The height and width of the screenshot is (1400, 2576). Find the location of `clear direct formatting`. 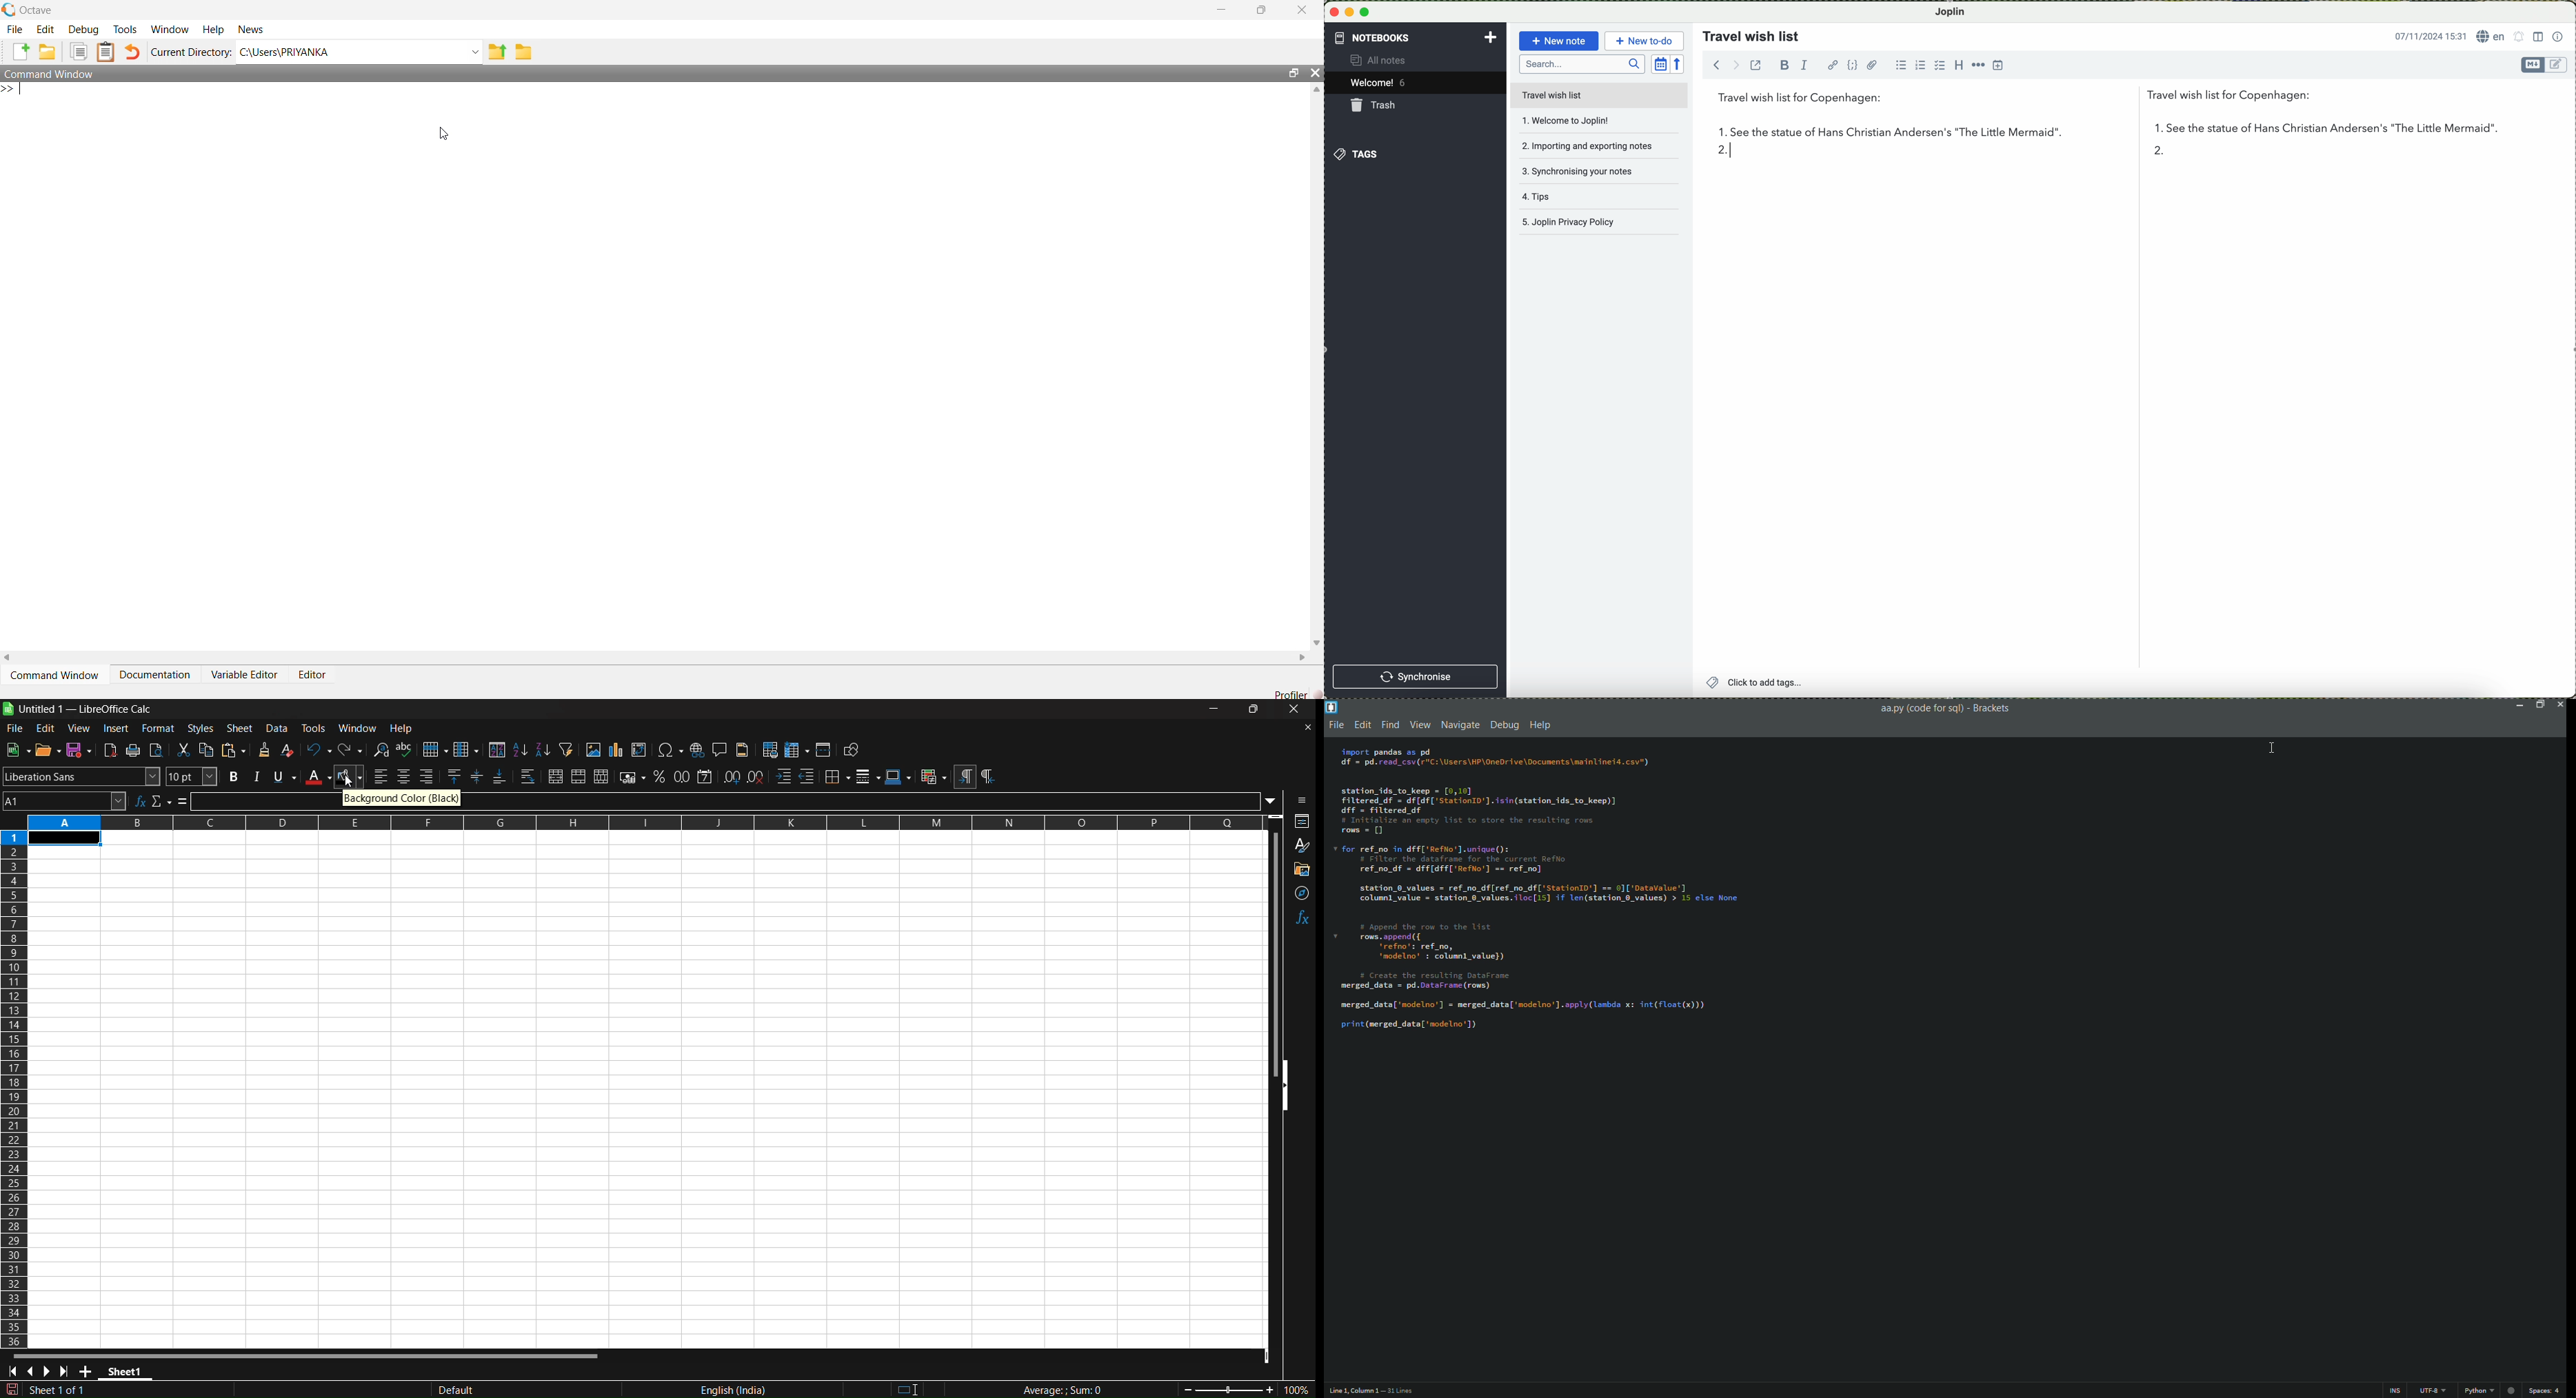

clear direct formatting is located at coordinates (287, 750).